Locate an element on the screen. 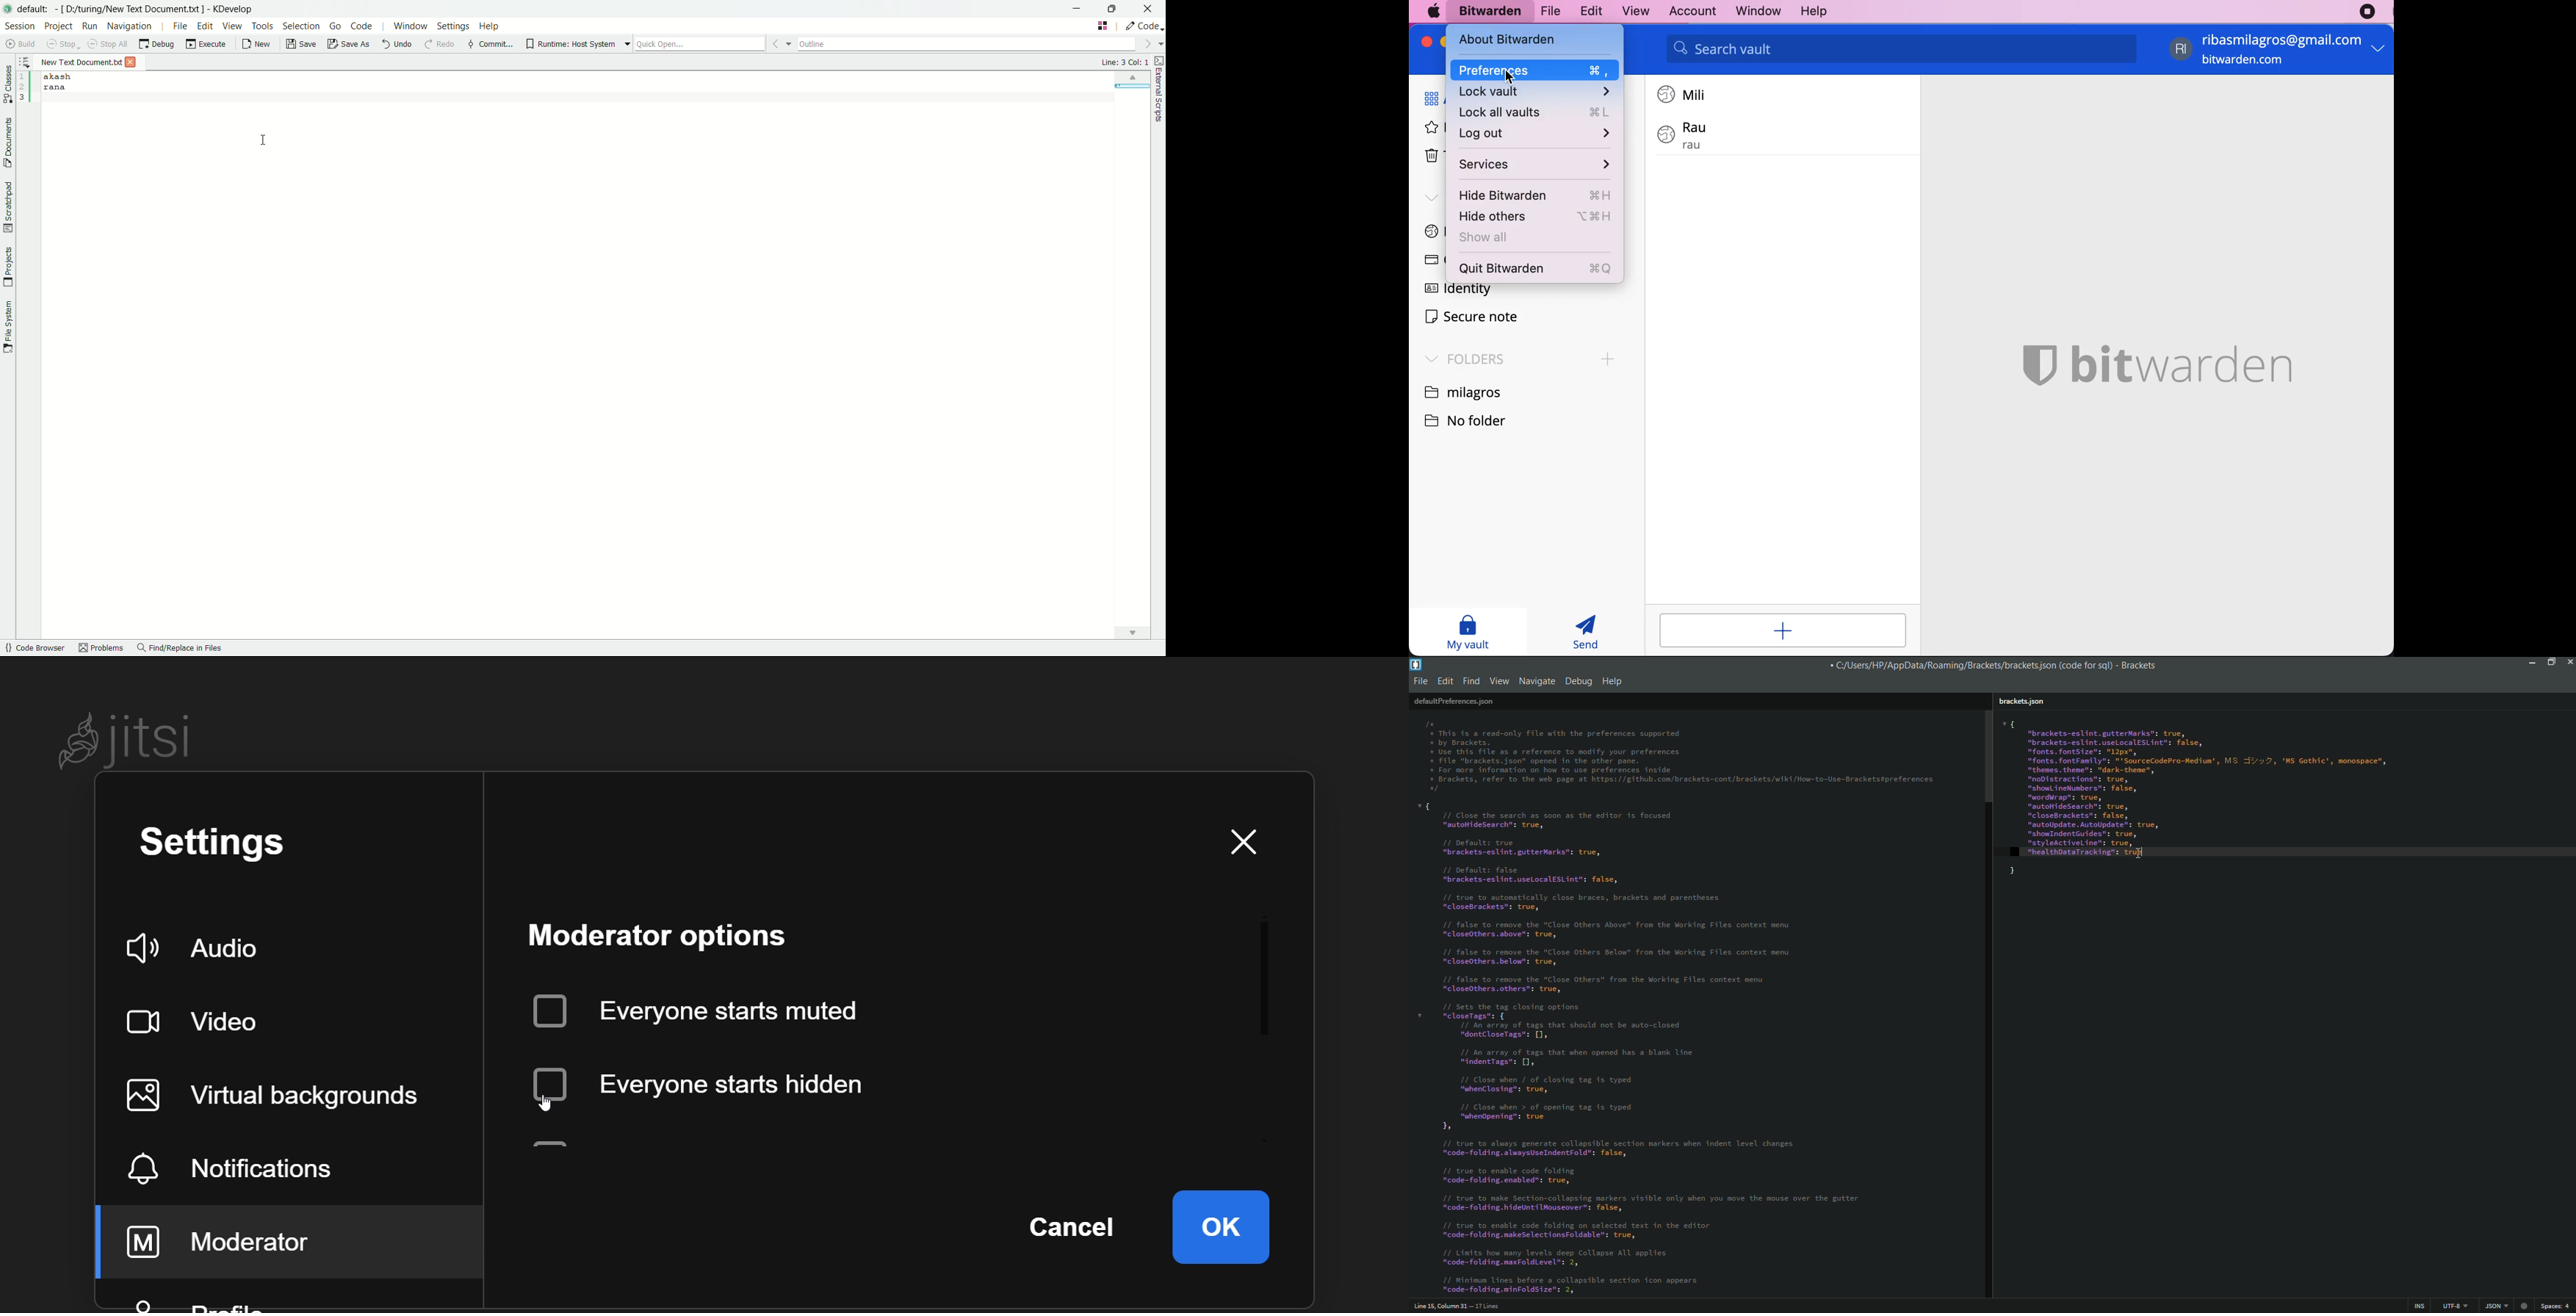 This screenshot has width=2576, height=1316. types is located at coordinates (1430, 197).